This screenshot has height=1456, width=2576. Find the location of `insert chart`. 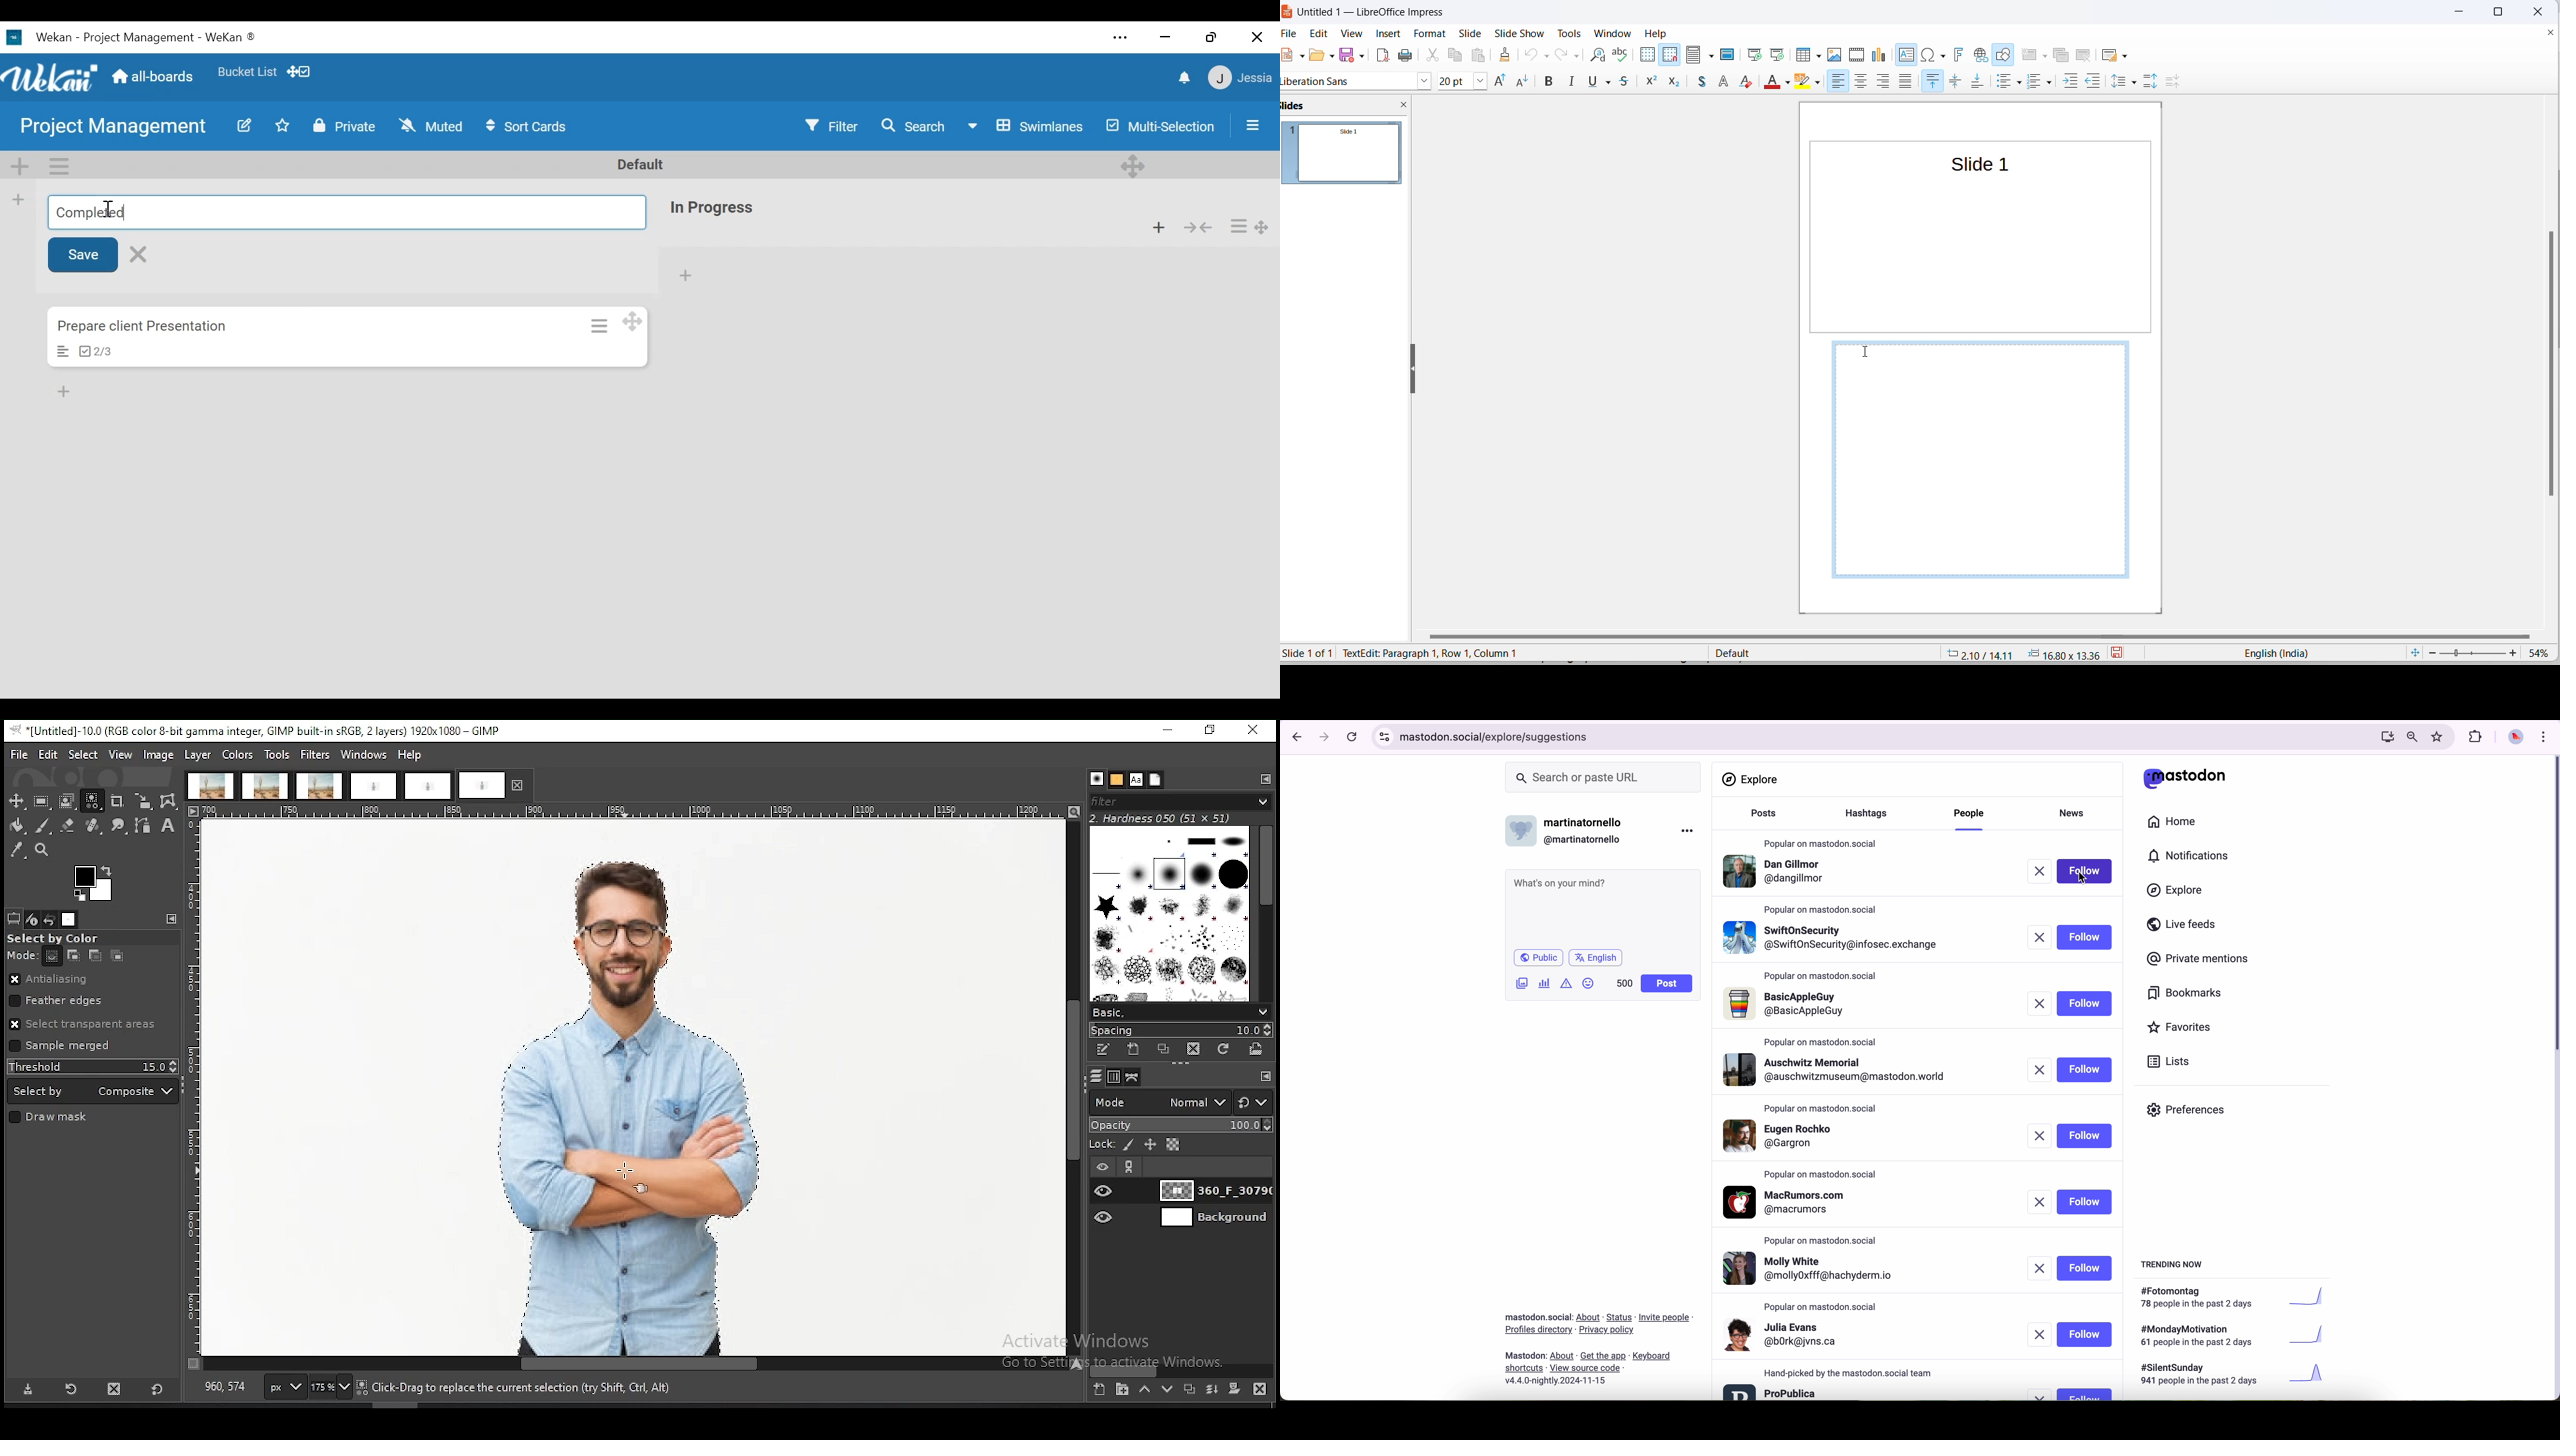

insert chart is located at coordinates (1882, 56).